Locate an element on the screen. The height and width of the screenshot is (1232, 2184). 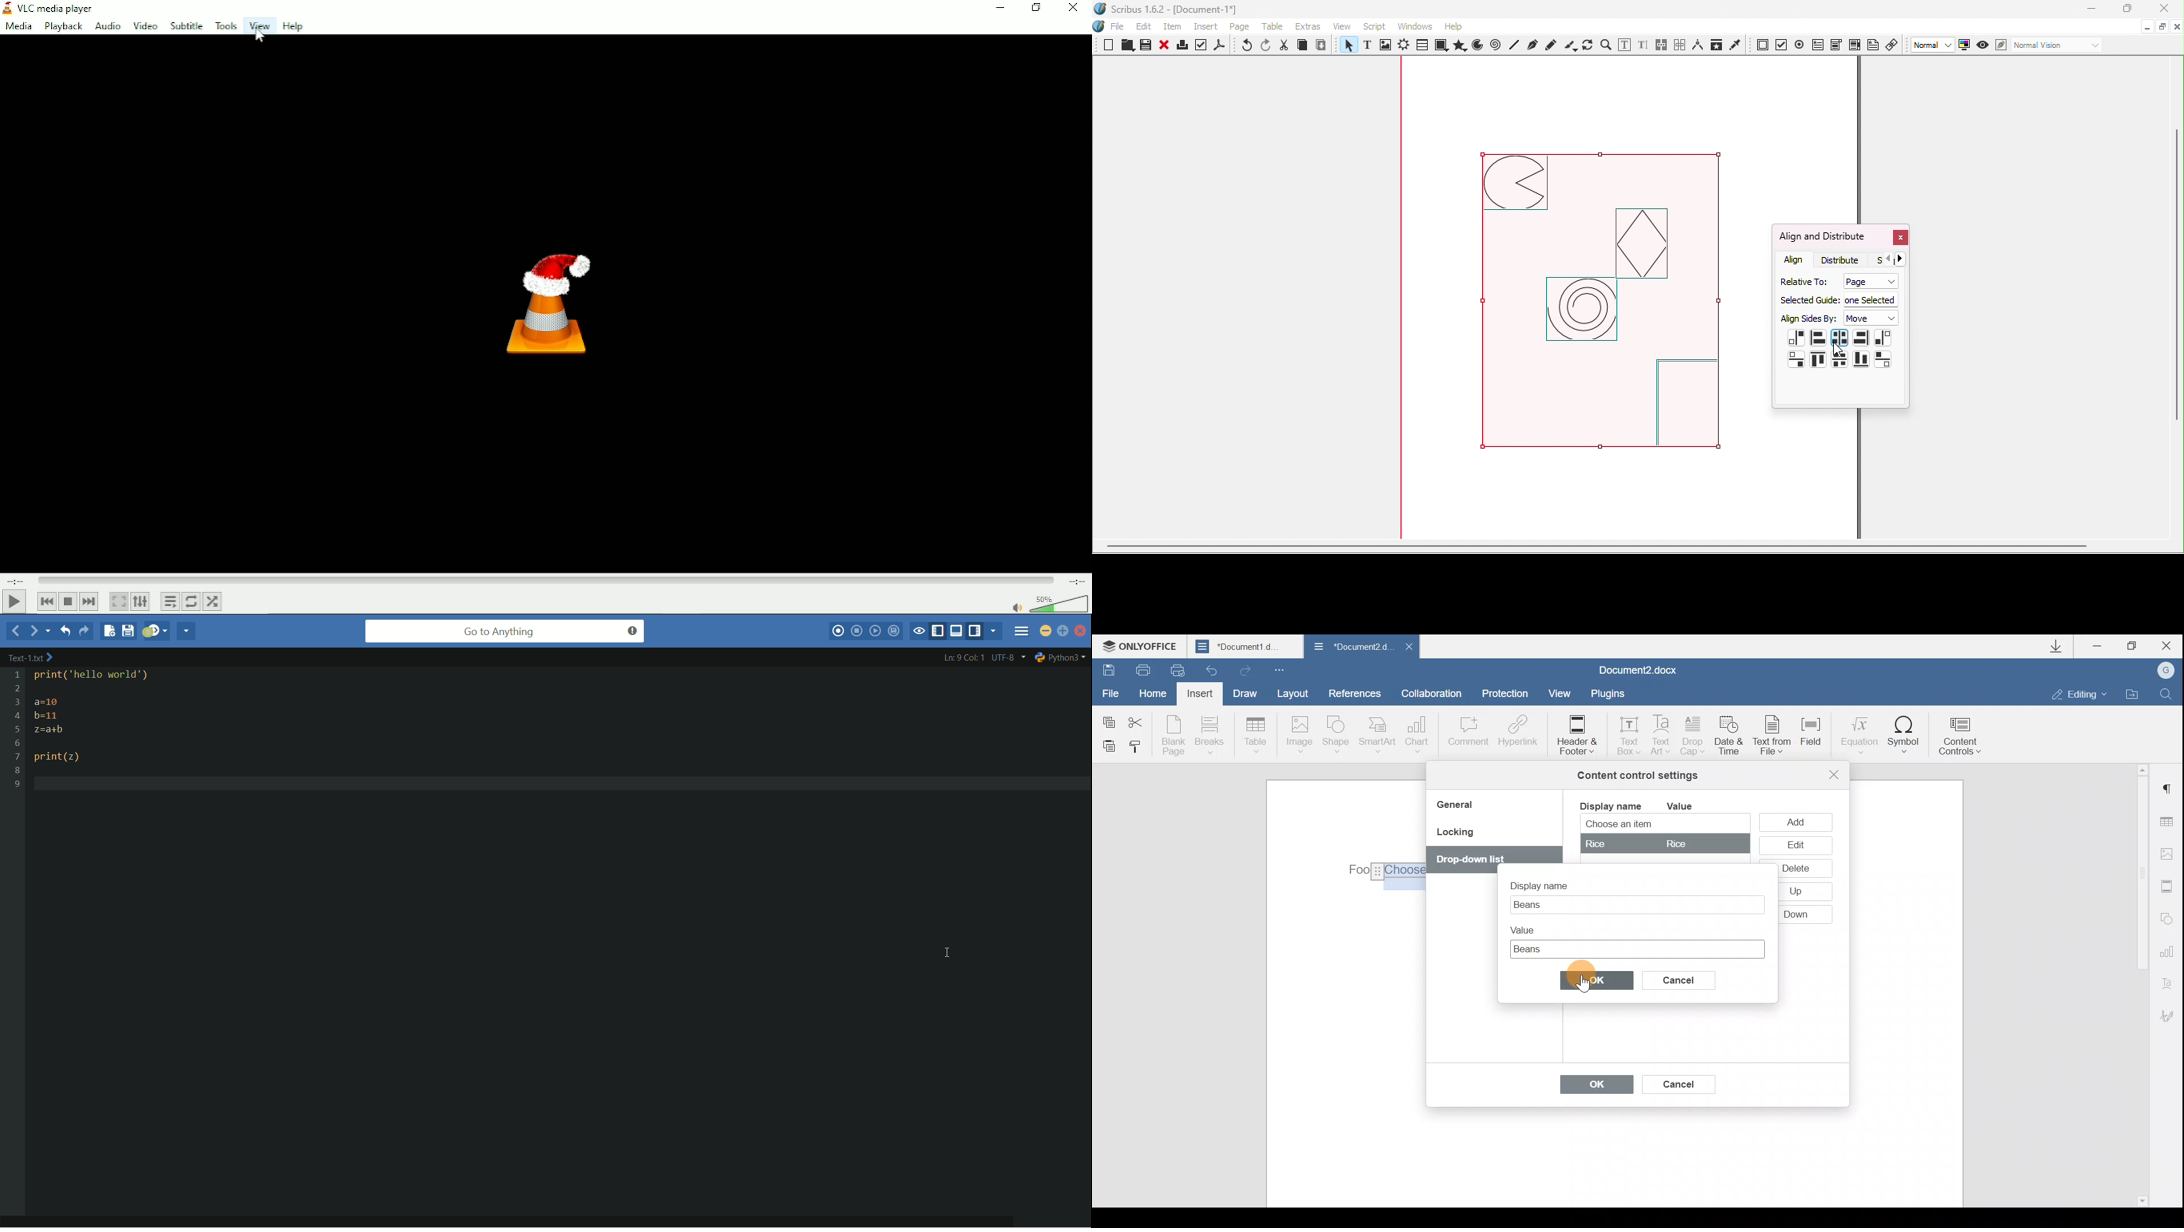
Distribute is located at coordinates (1844, 260).